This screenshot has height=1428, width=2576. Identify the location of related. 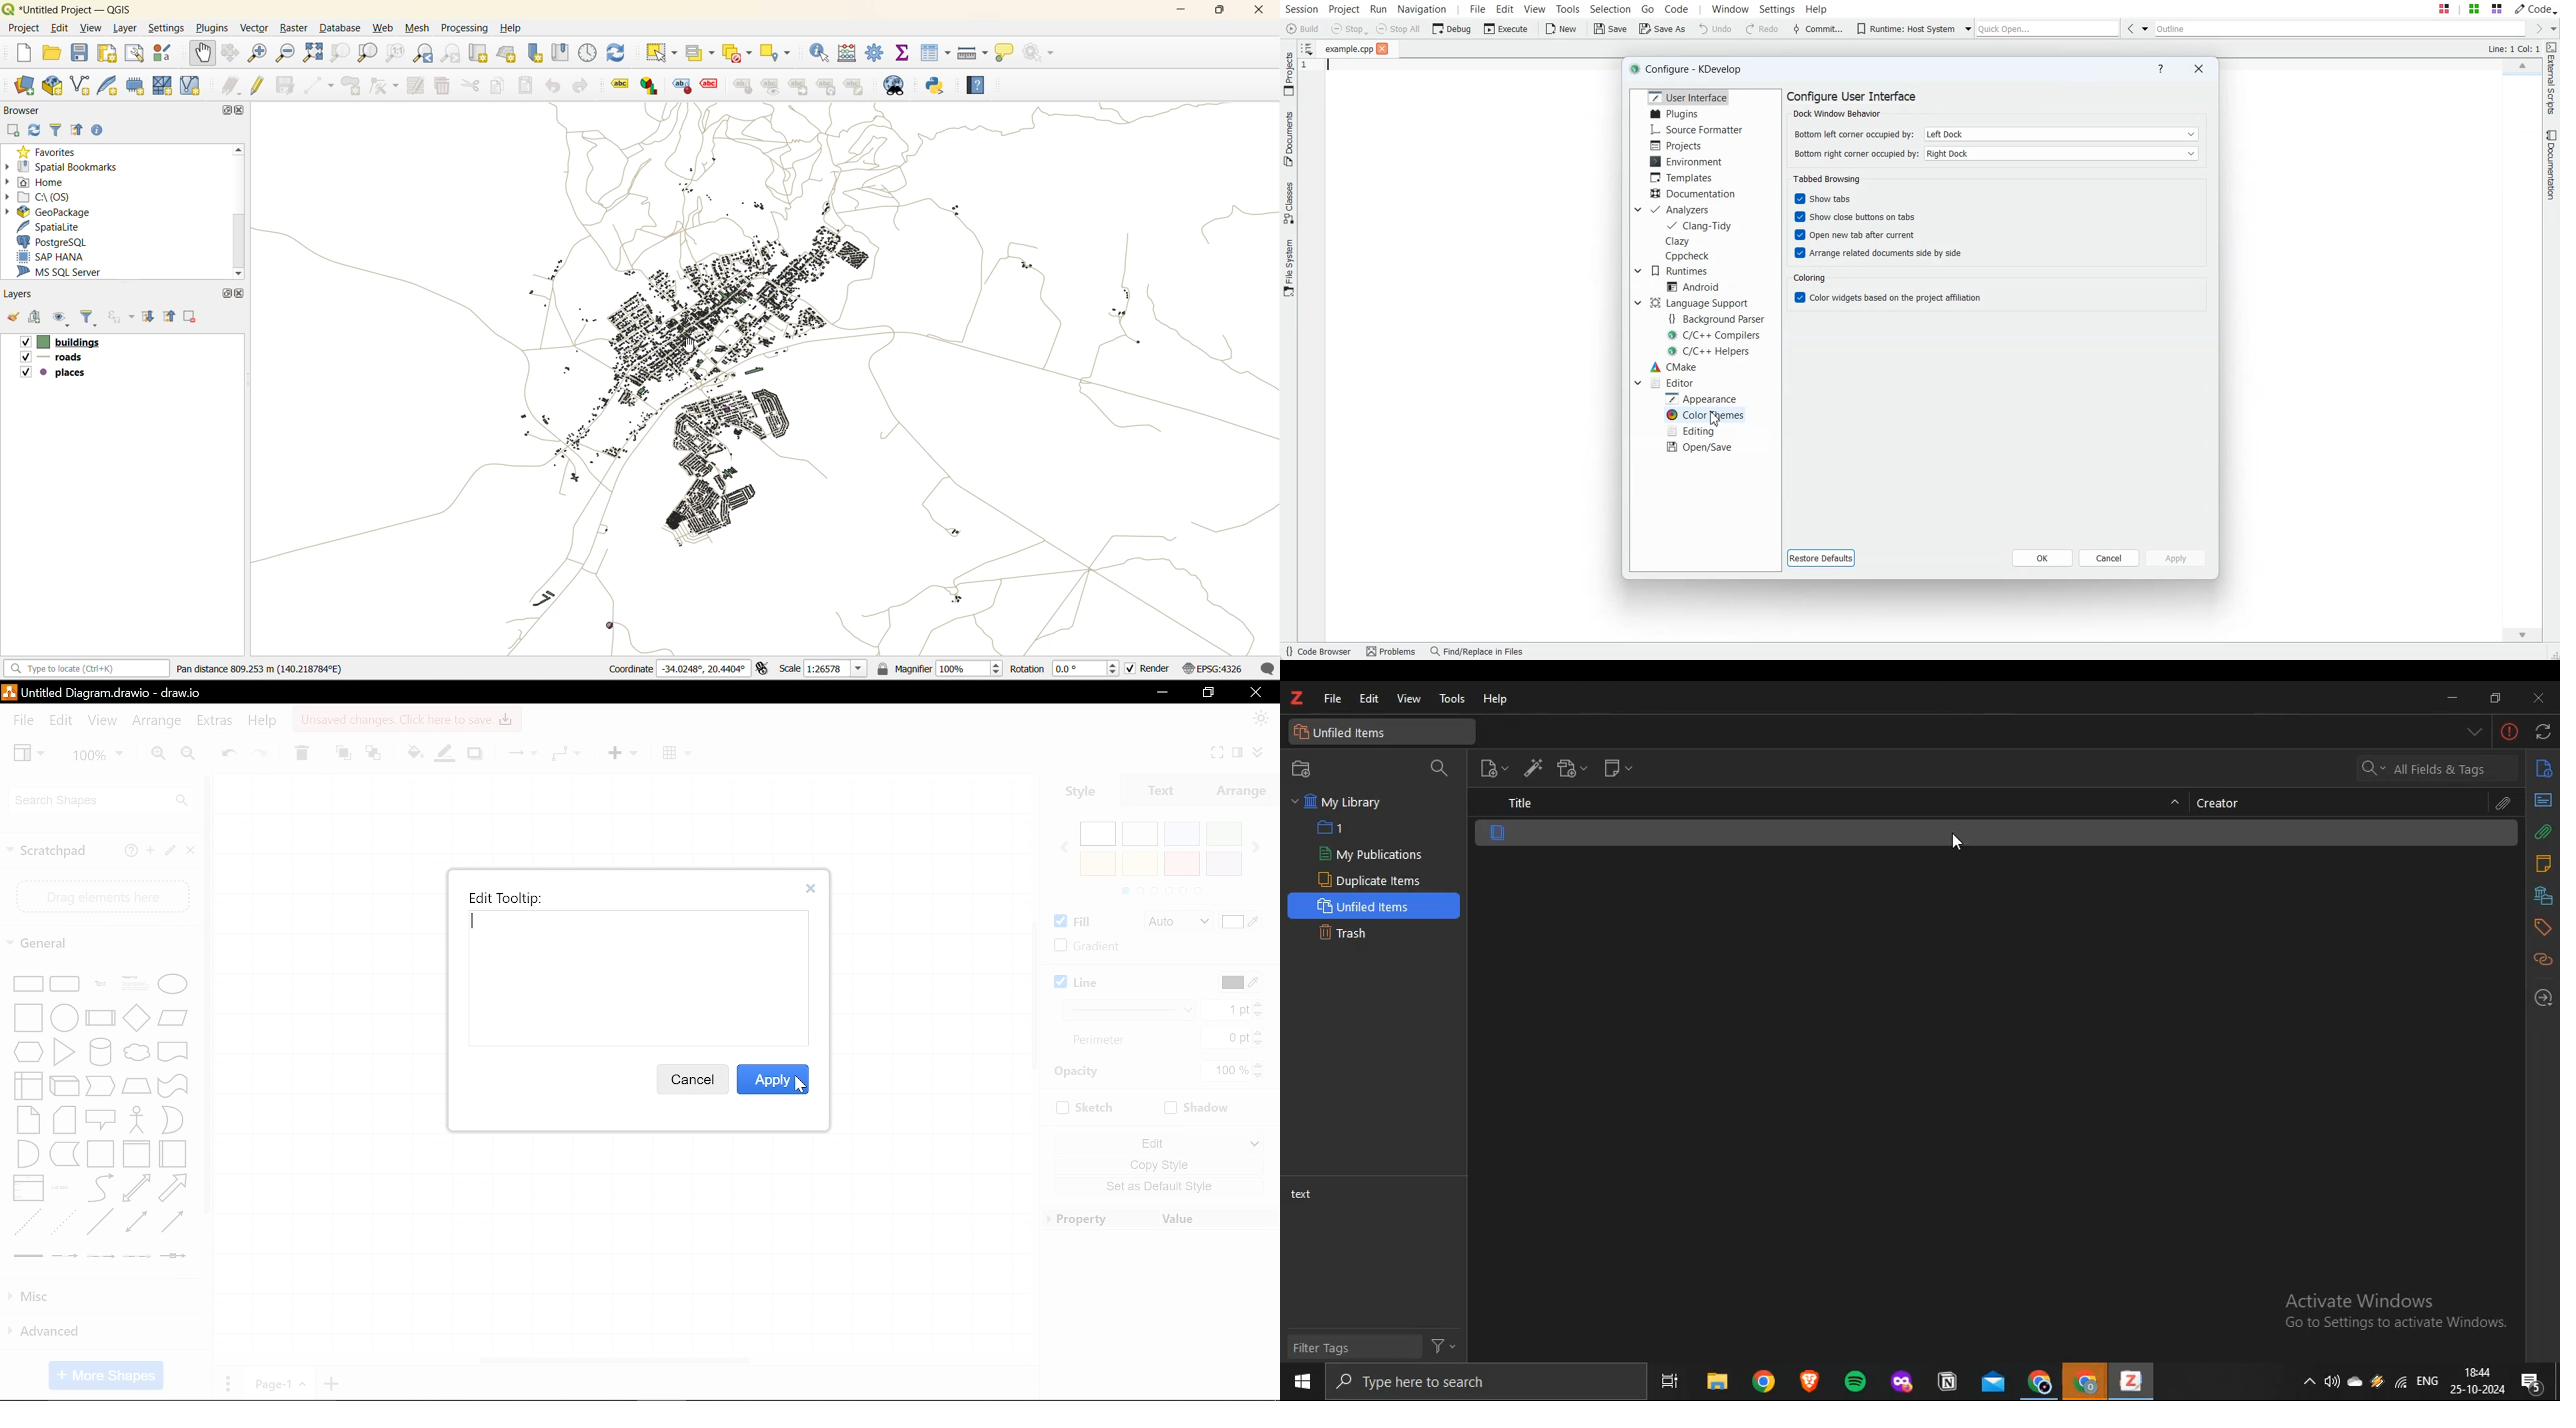
(2545, 958).